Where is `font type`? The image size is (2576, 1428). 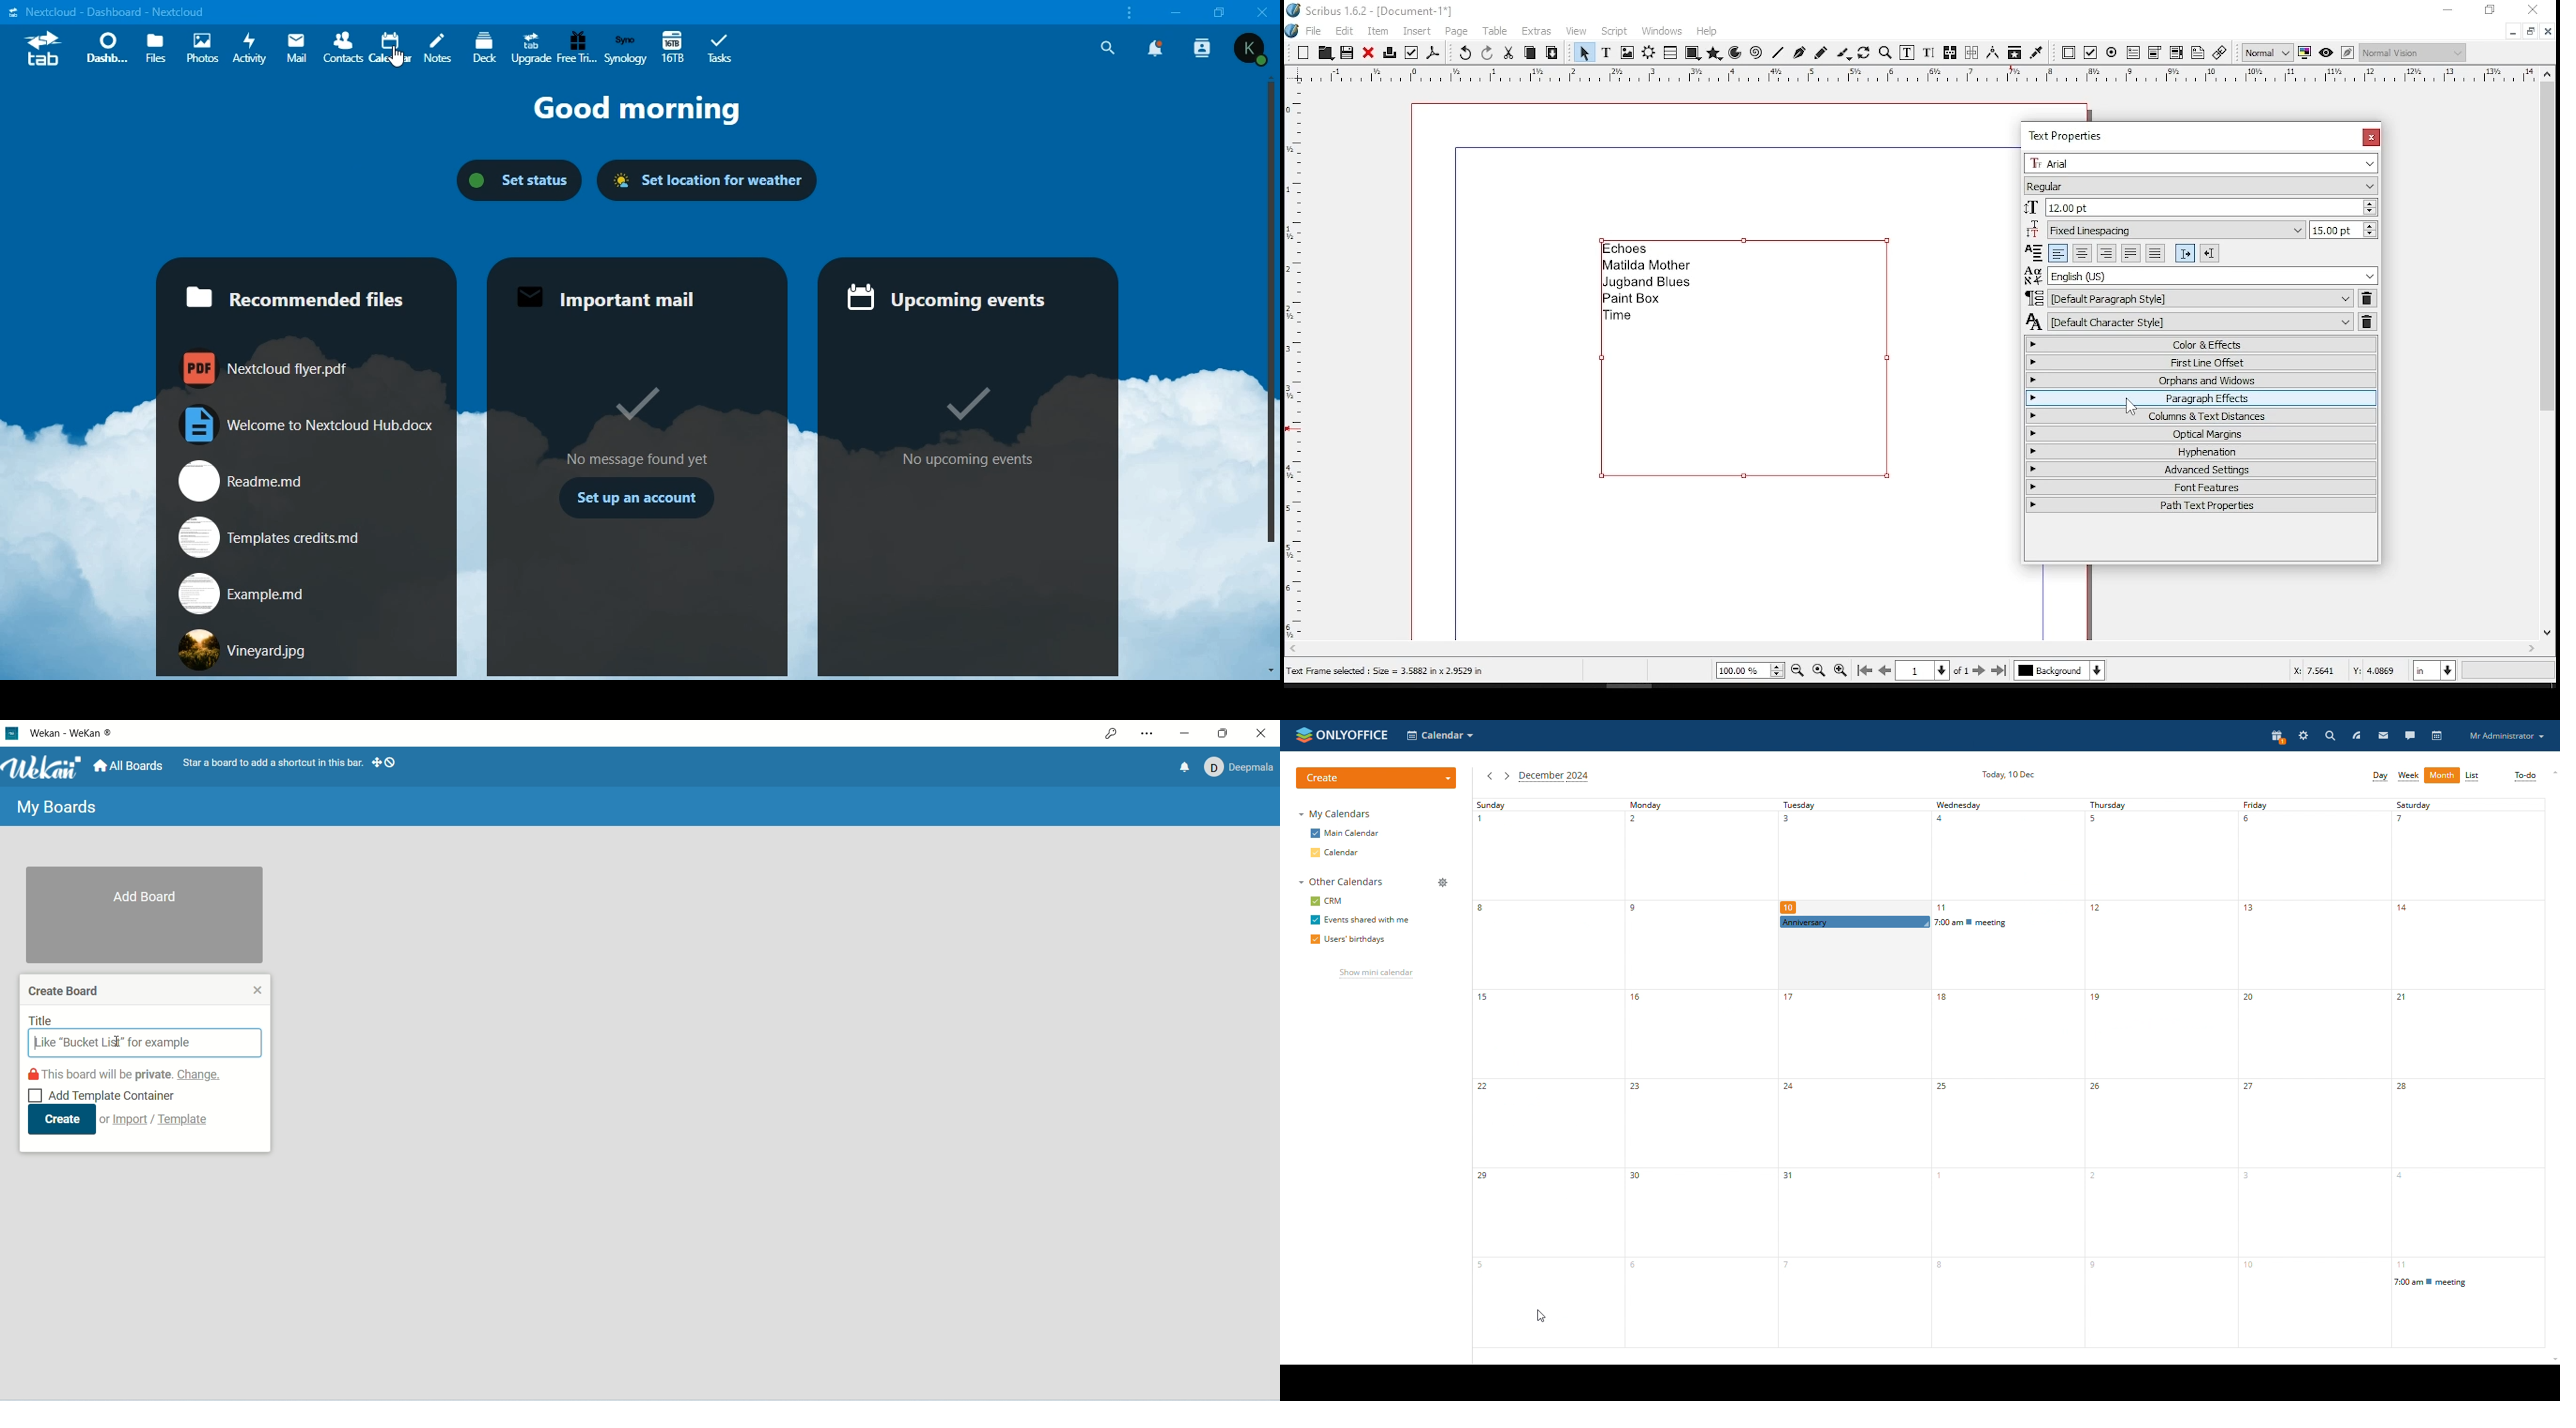 font type is located at coordinates (2198, 186).